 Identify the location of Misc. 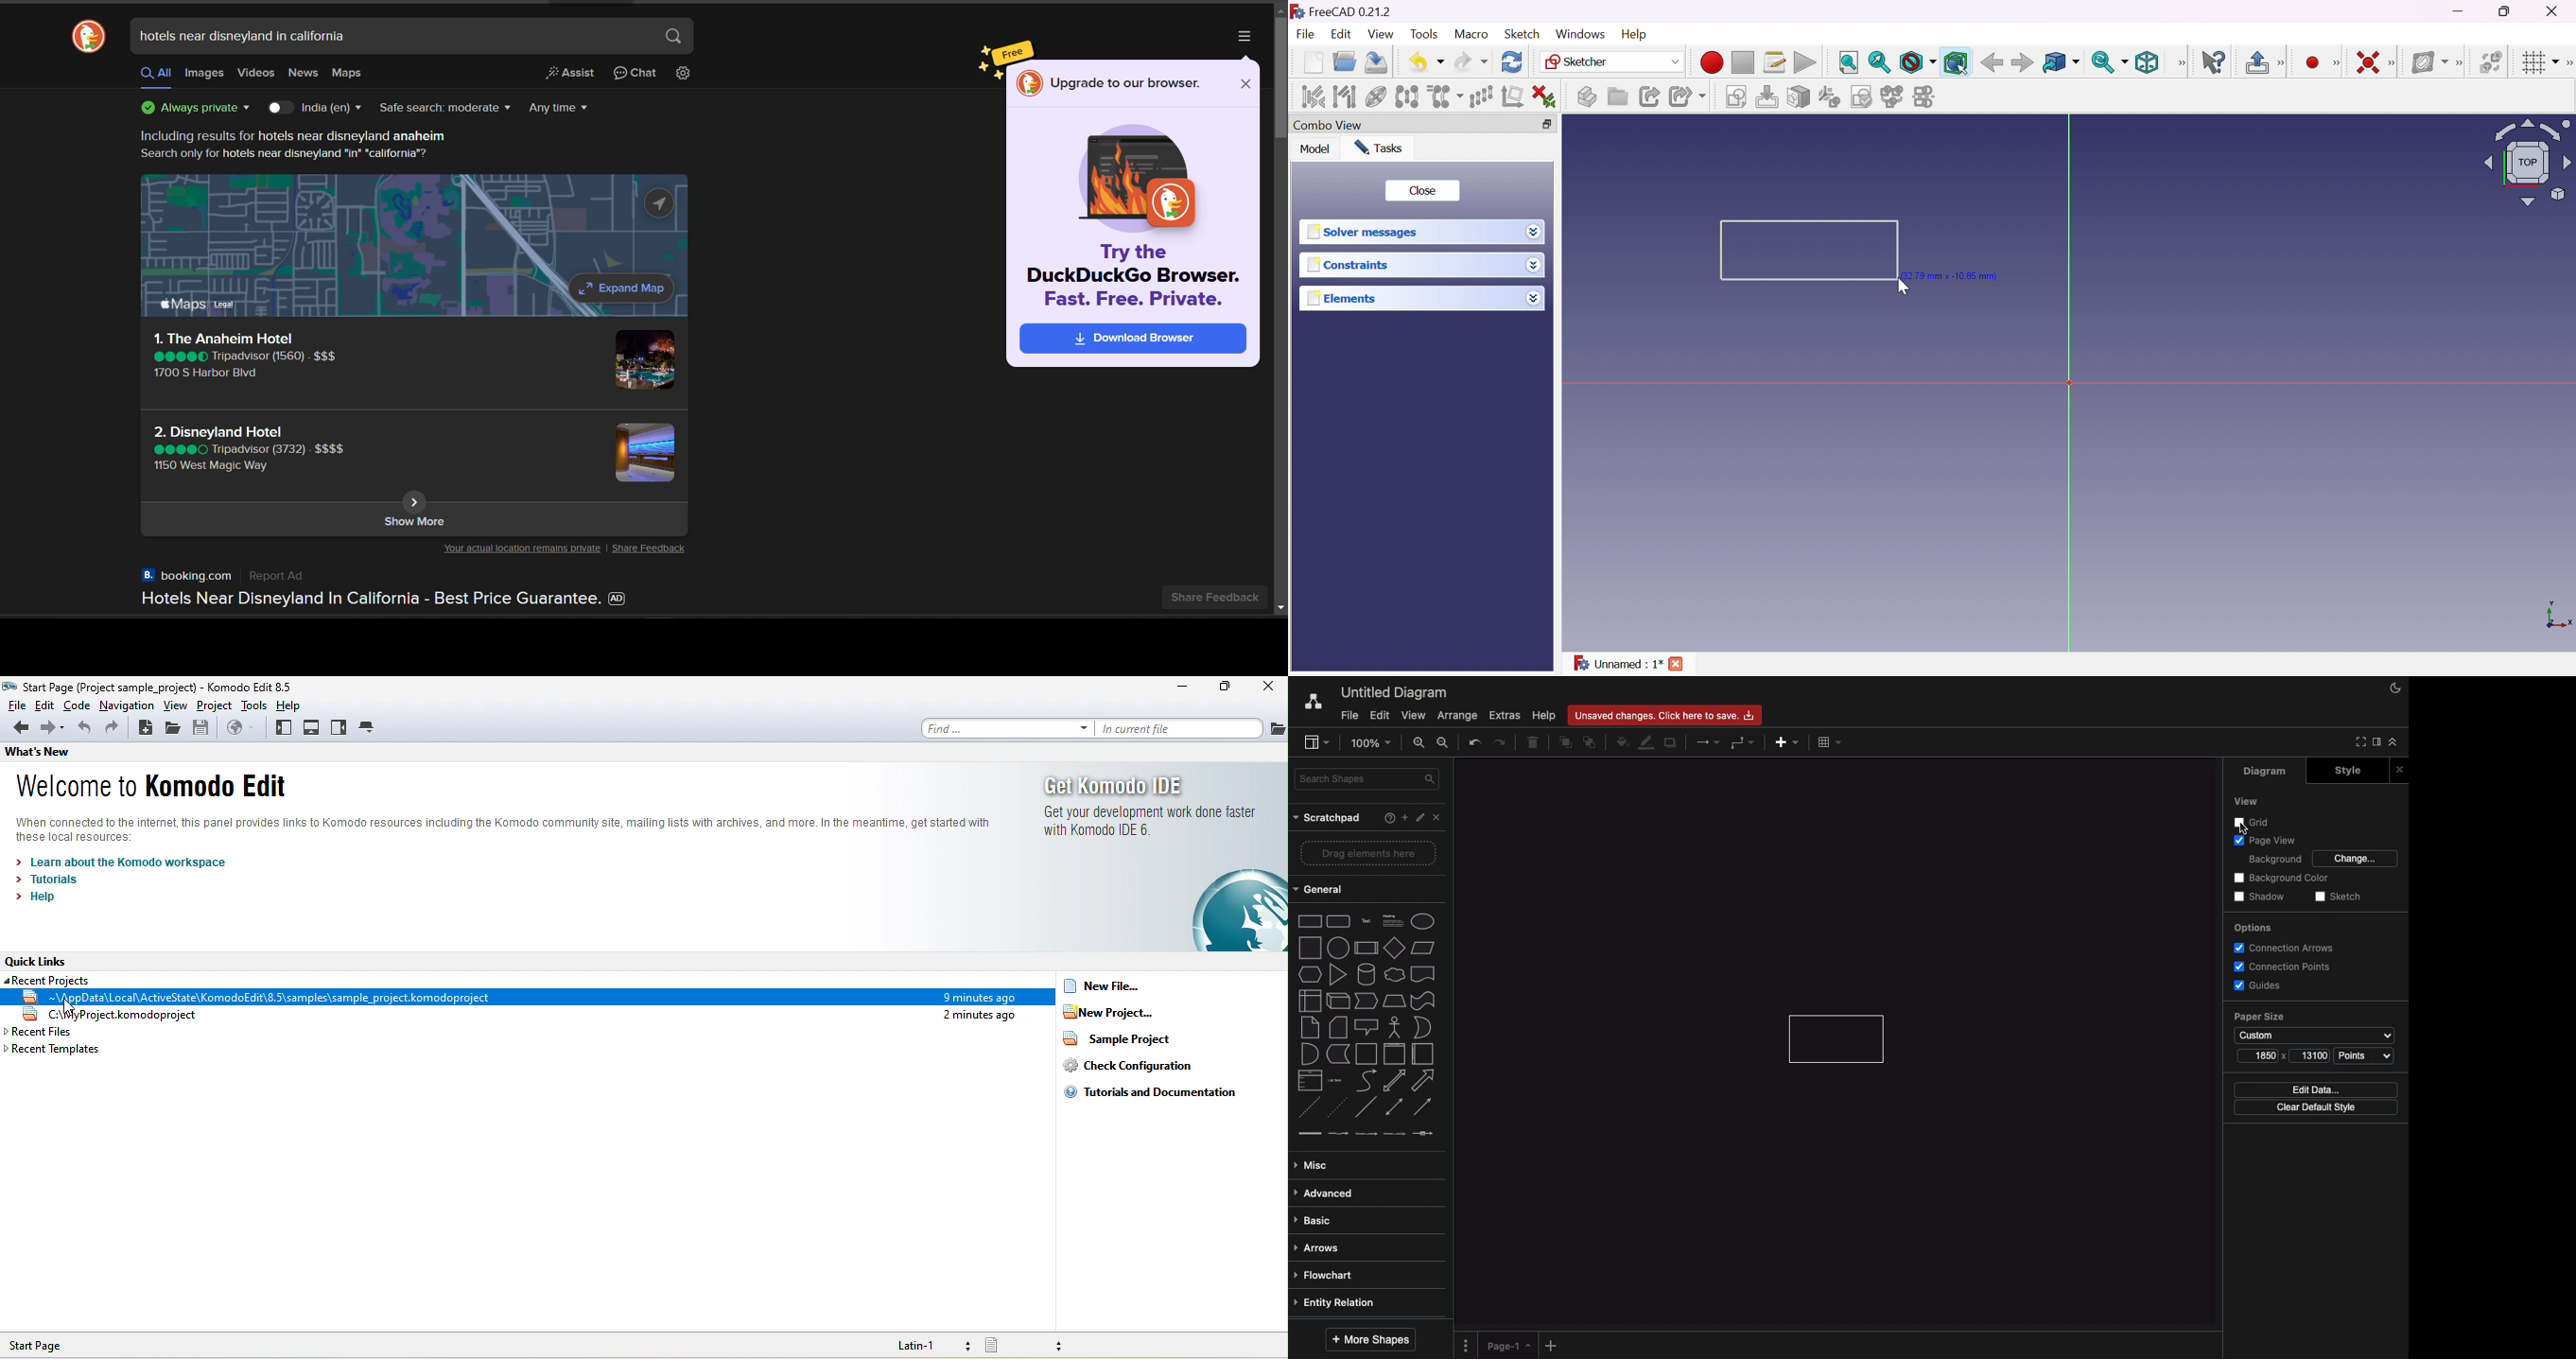
(1311, 1164).